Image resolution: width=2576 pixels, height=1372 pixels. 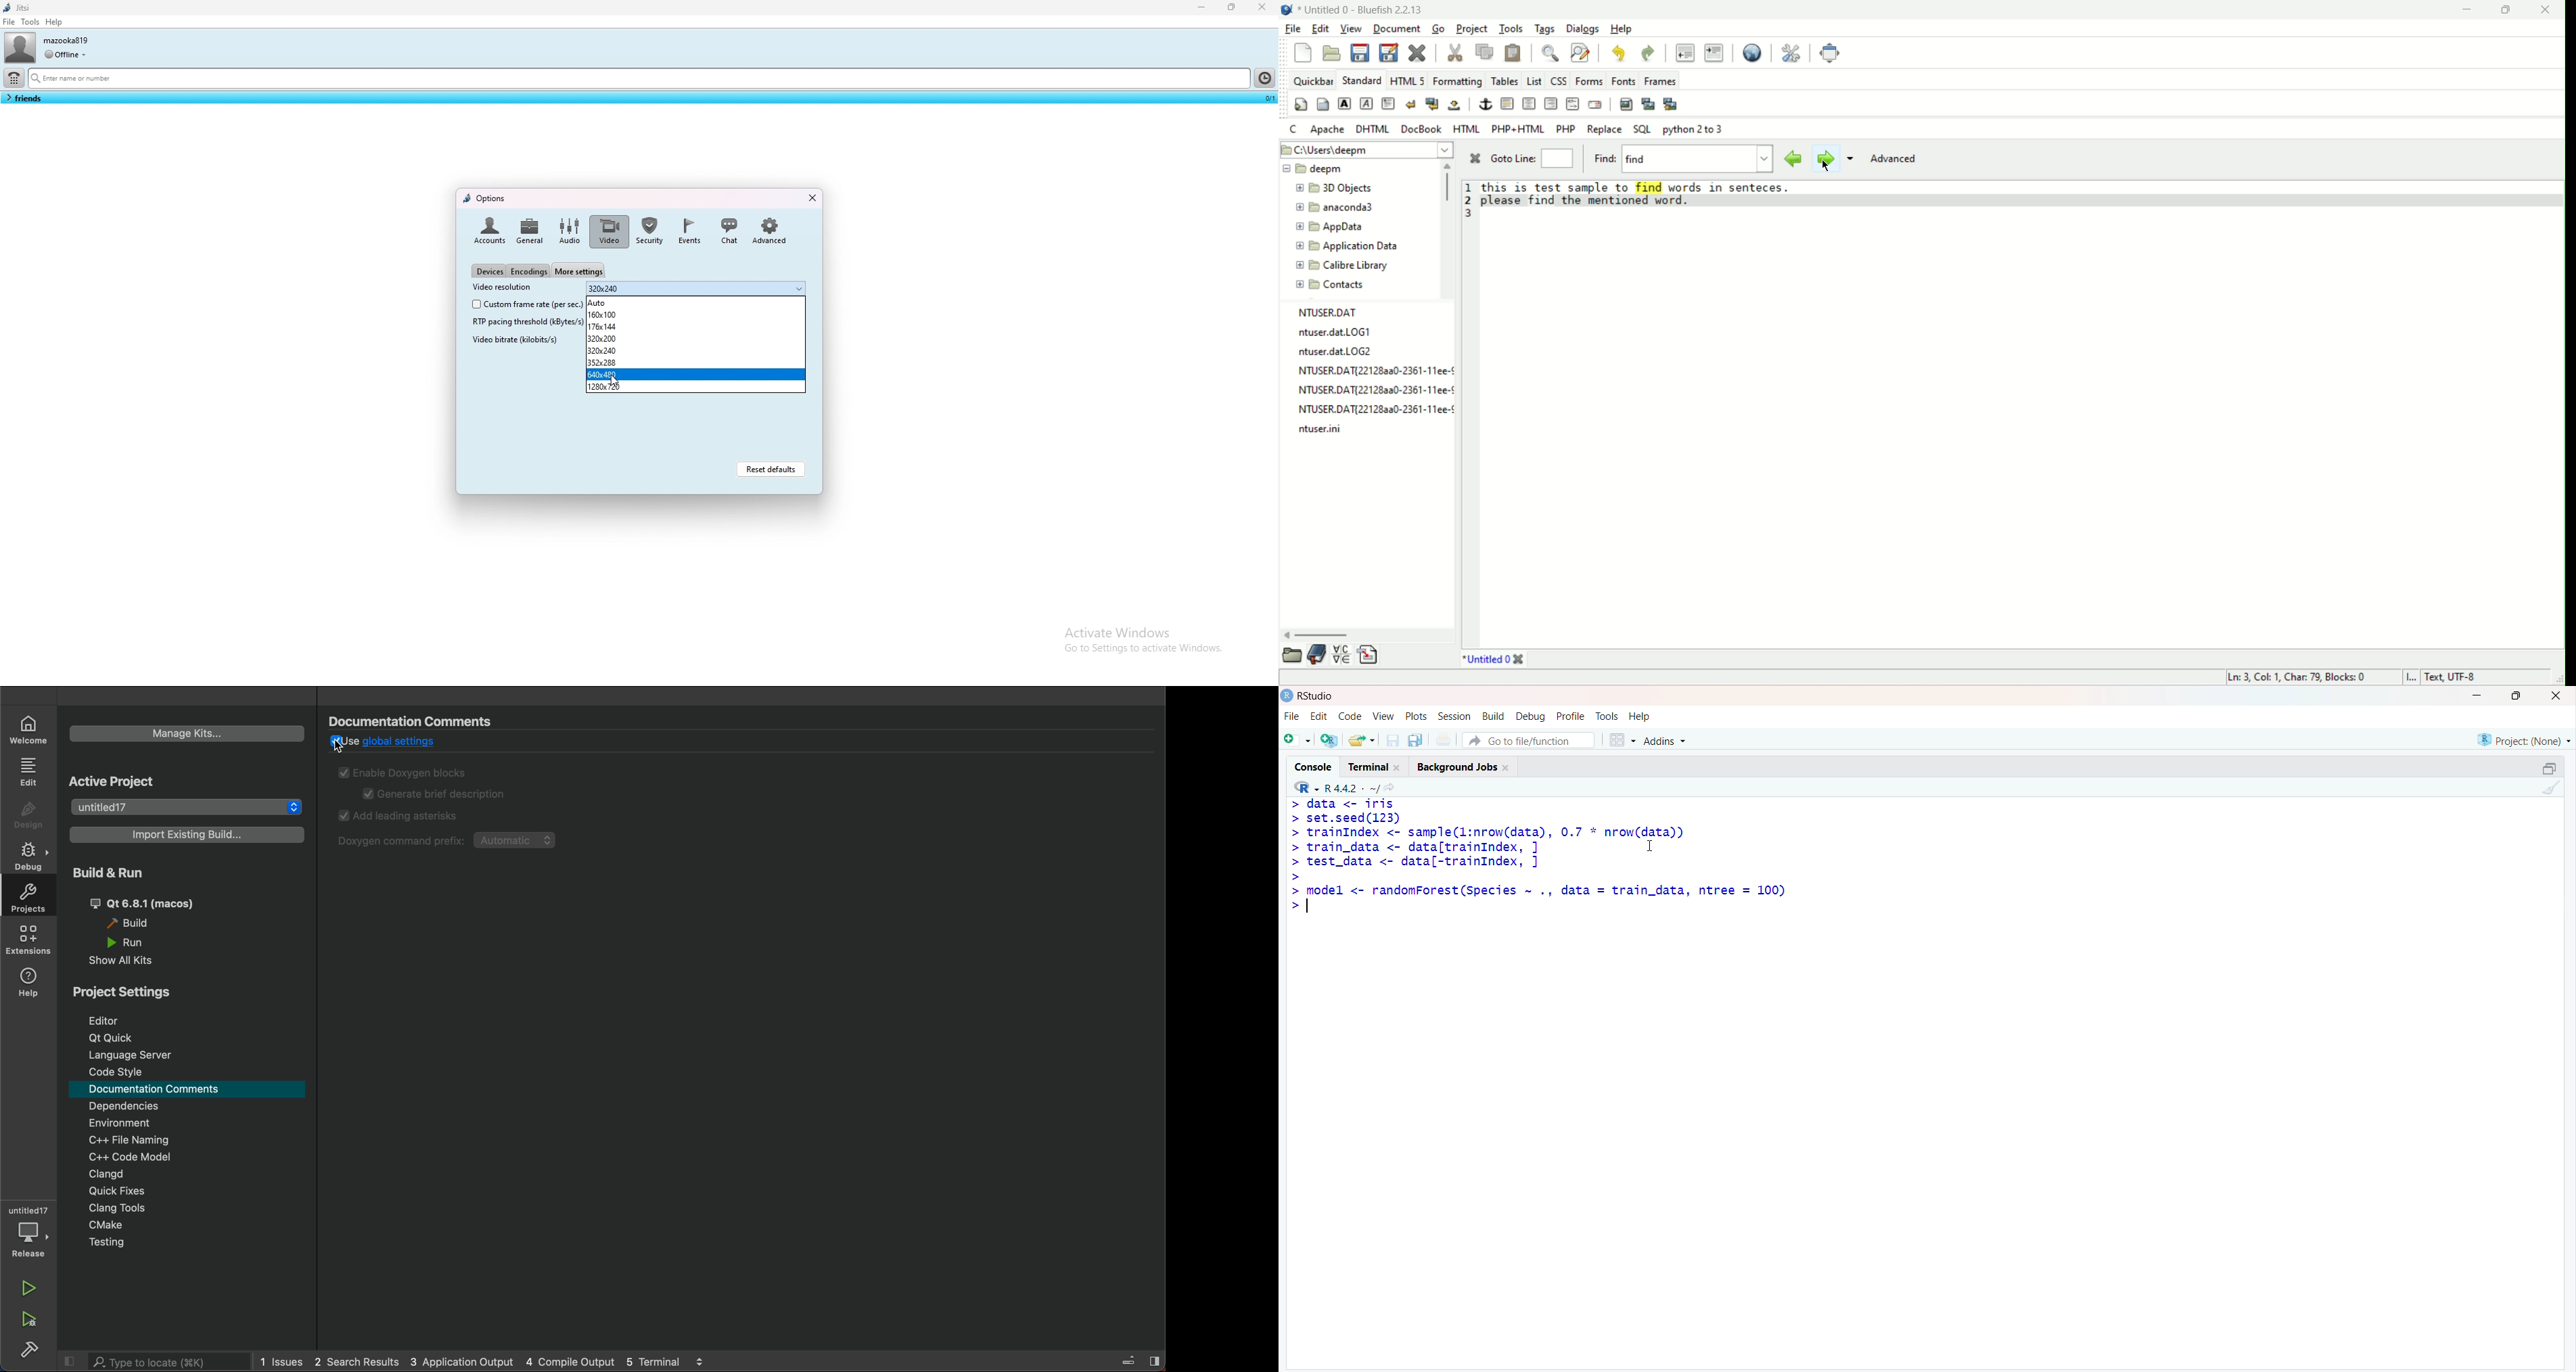 What do you see at coordinates (1549, 52) in the screenshot?
I see `show find bar` at bounding box center [1549, 52].